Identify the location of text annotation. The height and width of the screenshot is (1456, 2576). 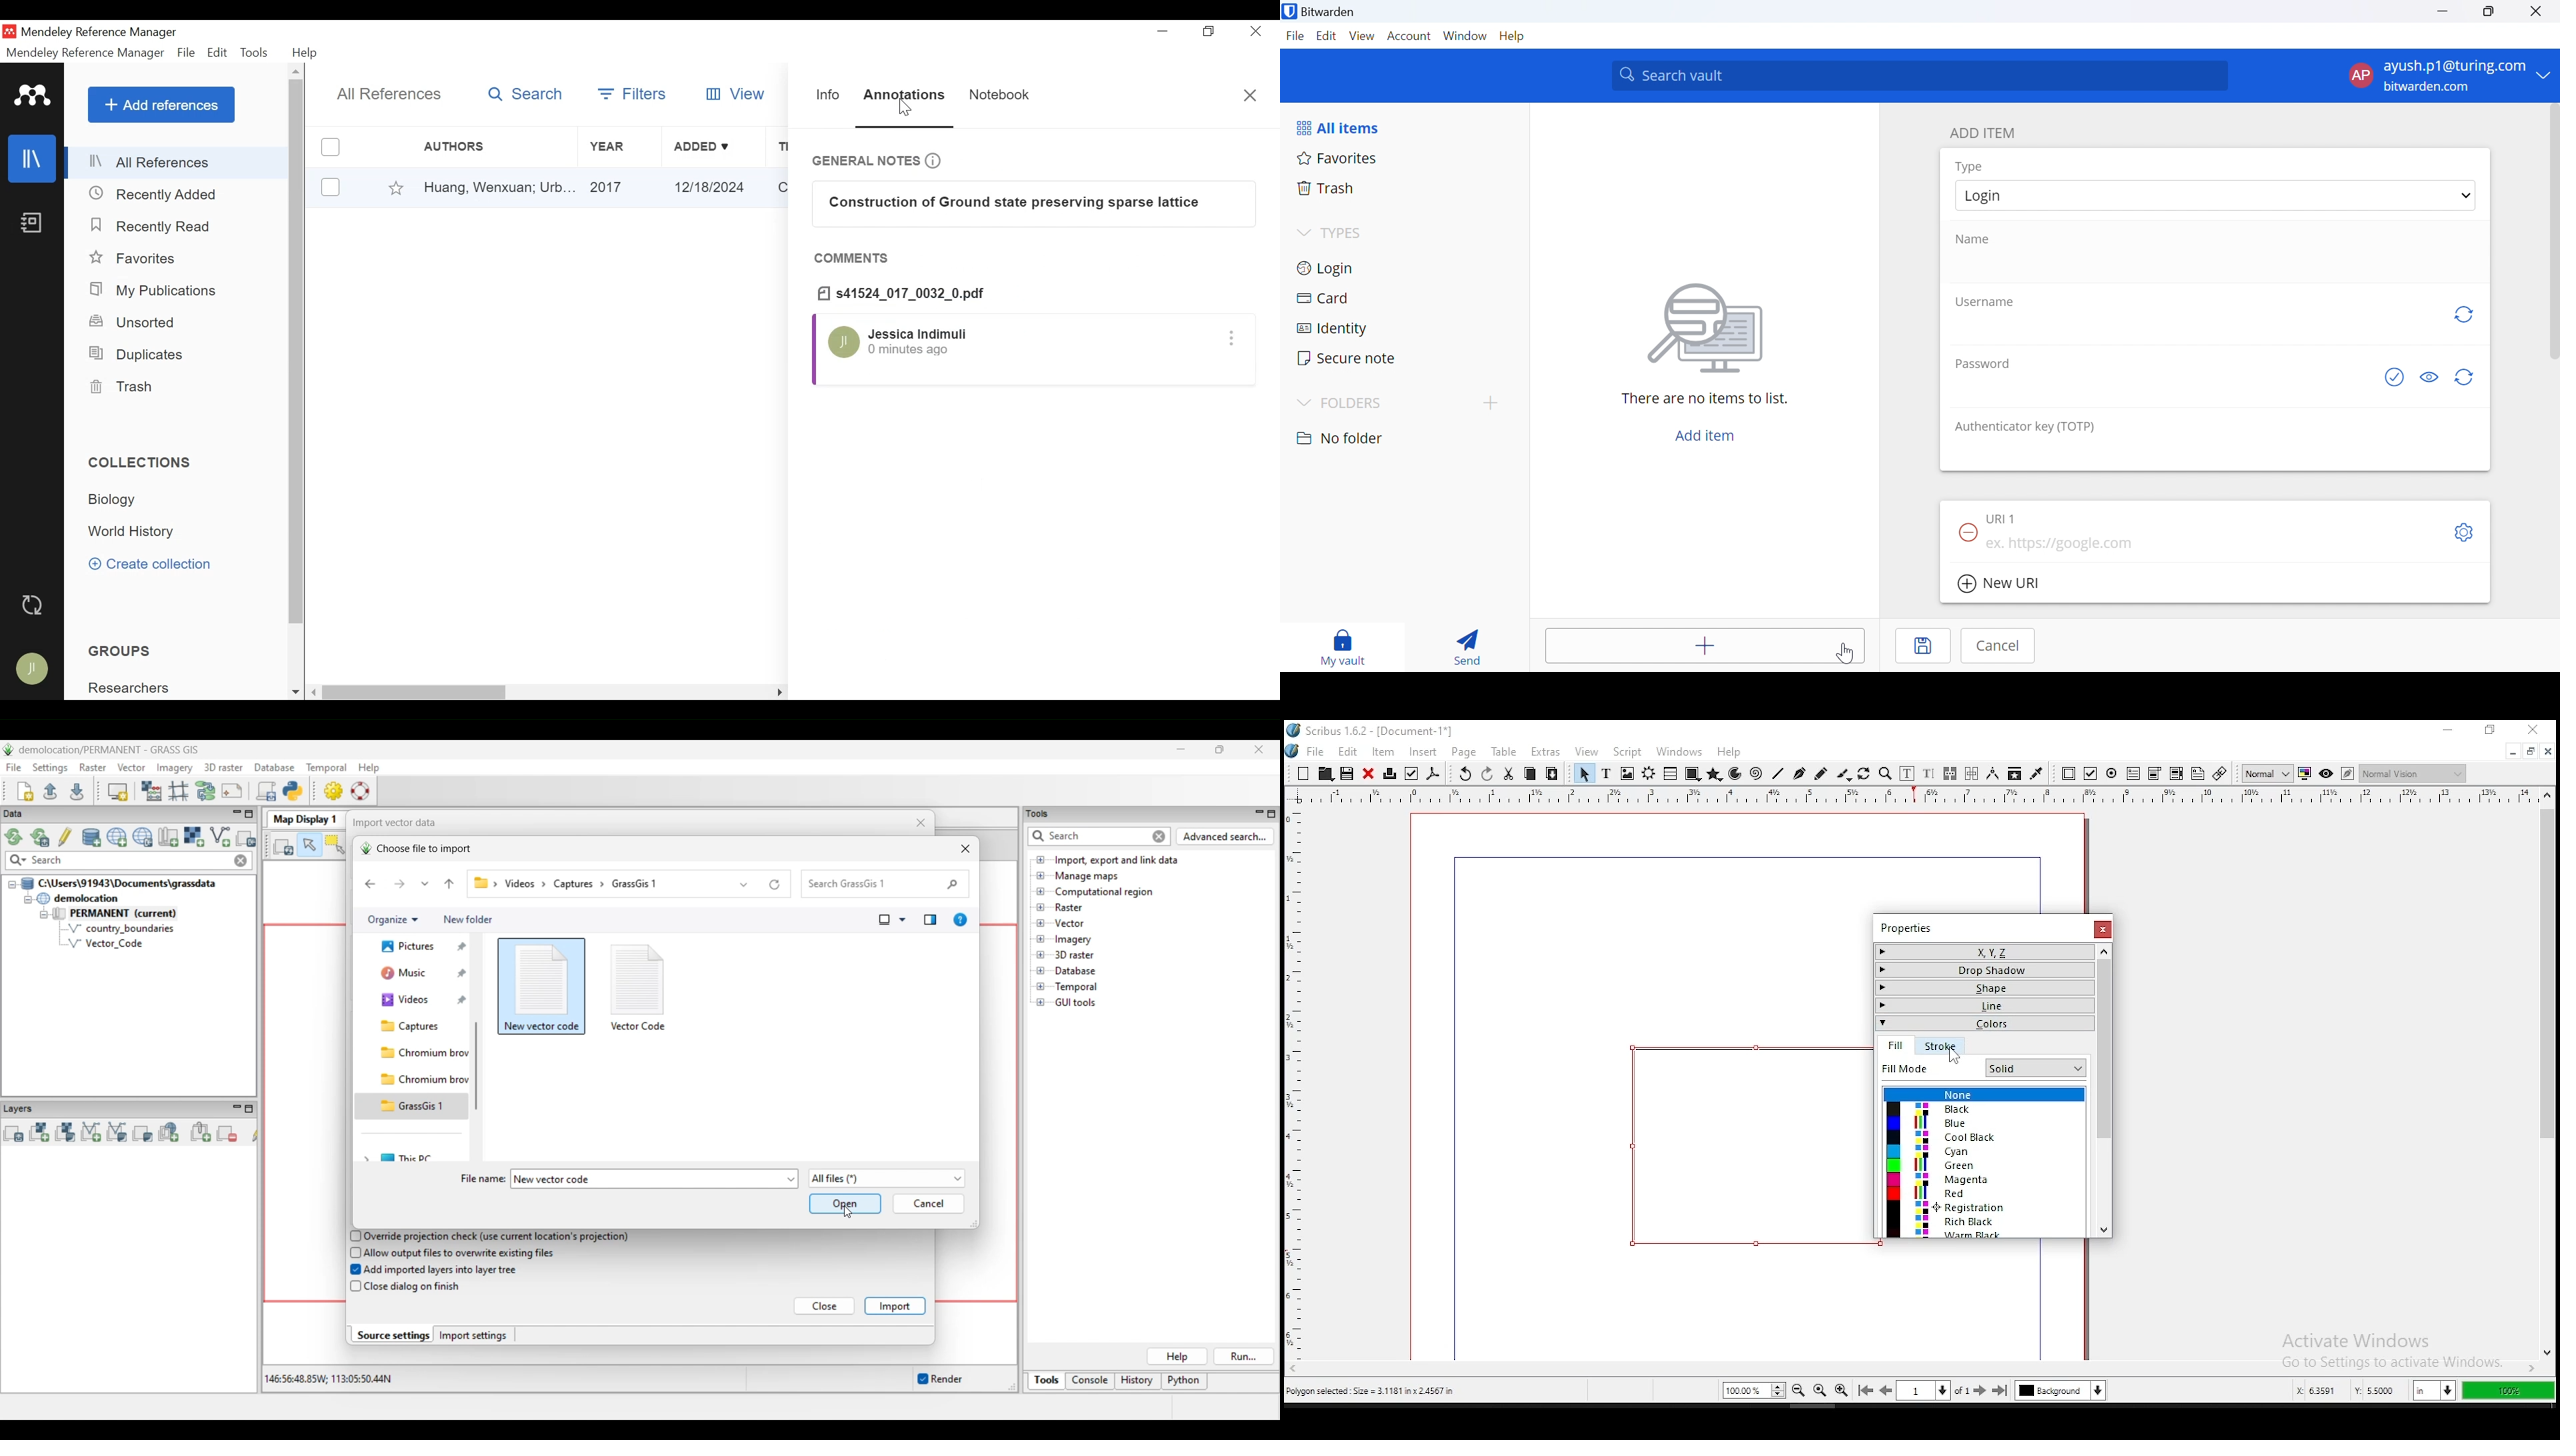
(2198, 773).